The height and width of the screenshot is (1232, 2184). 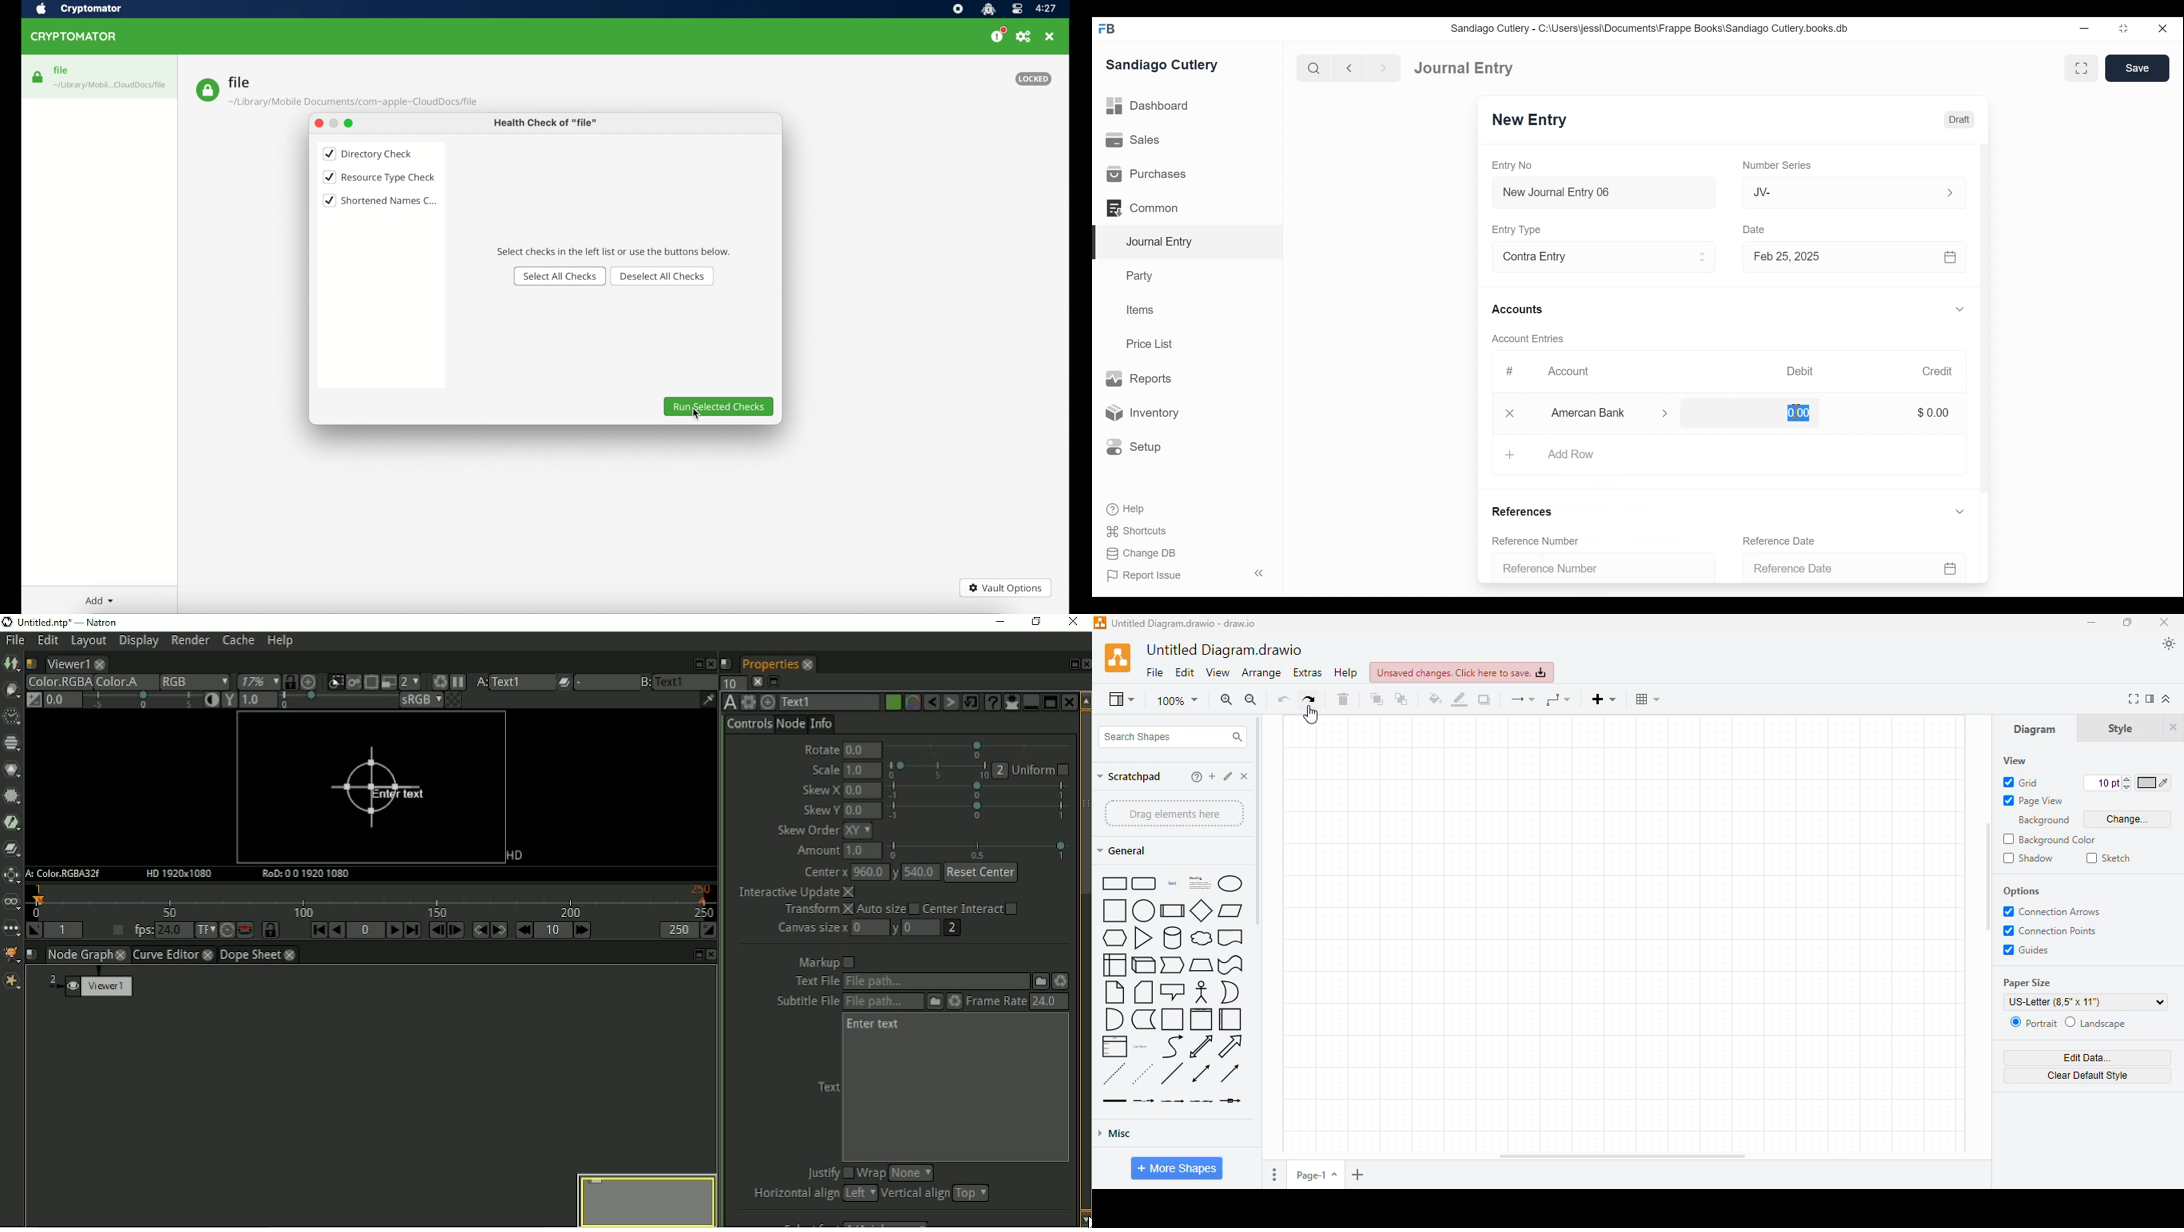 What do you see at coordinates (1357, 1174) in the screenshot?
I see `insert page` at bounding box center [1357, 1174].